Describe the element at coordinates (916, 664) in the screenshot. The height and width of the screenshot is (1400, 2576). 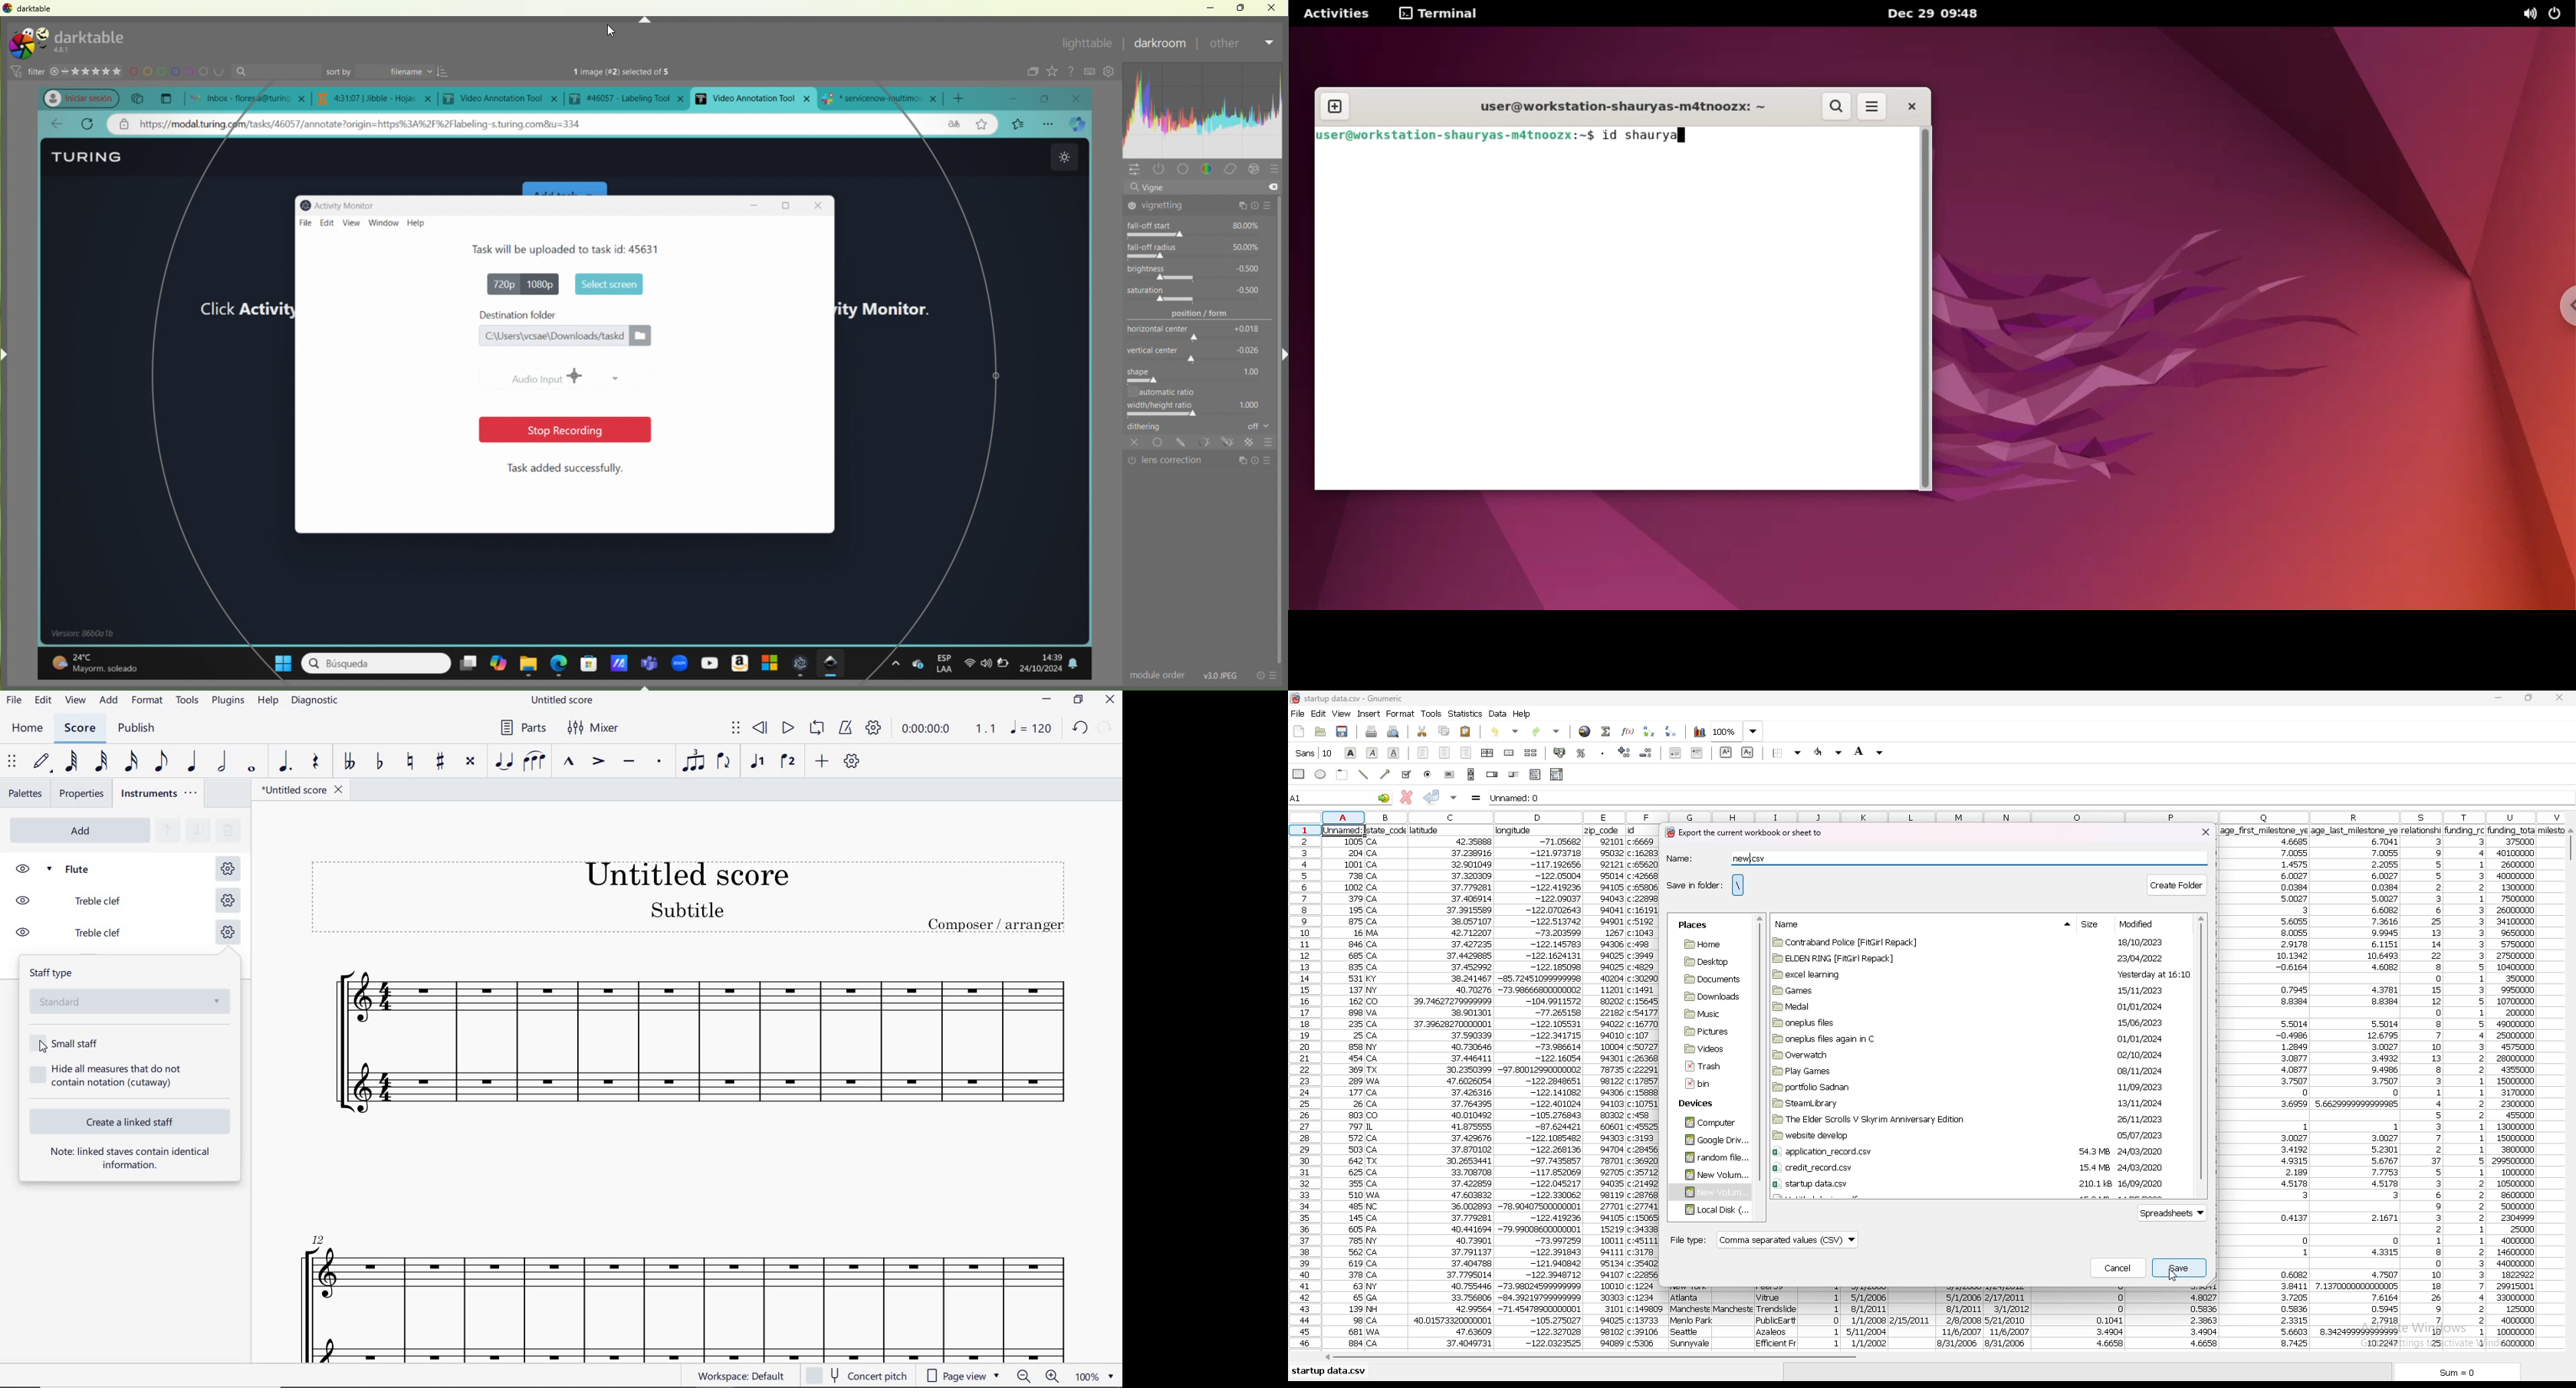
I see `one drive` at that location.